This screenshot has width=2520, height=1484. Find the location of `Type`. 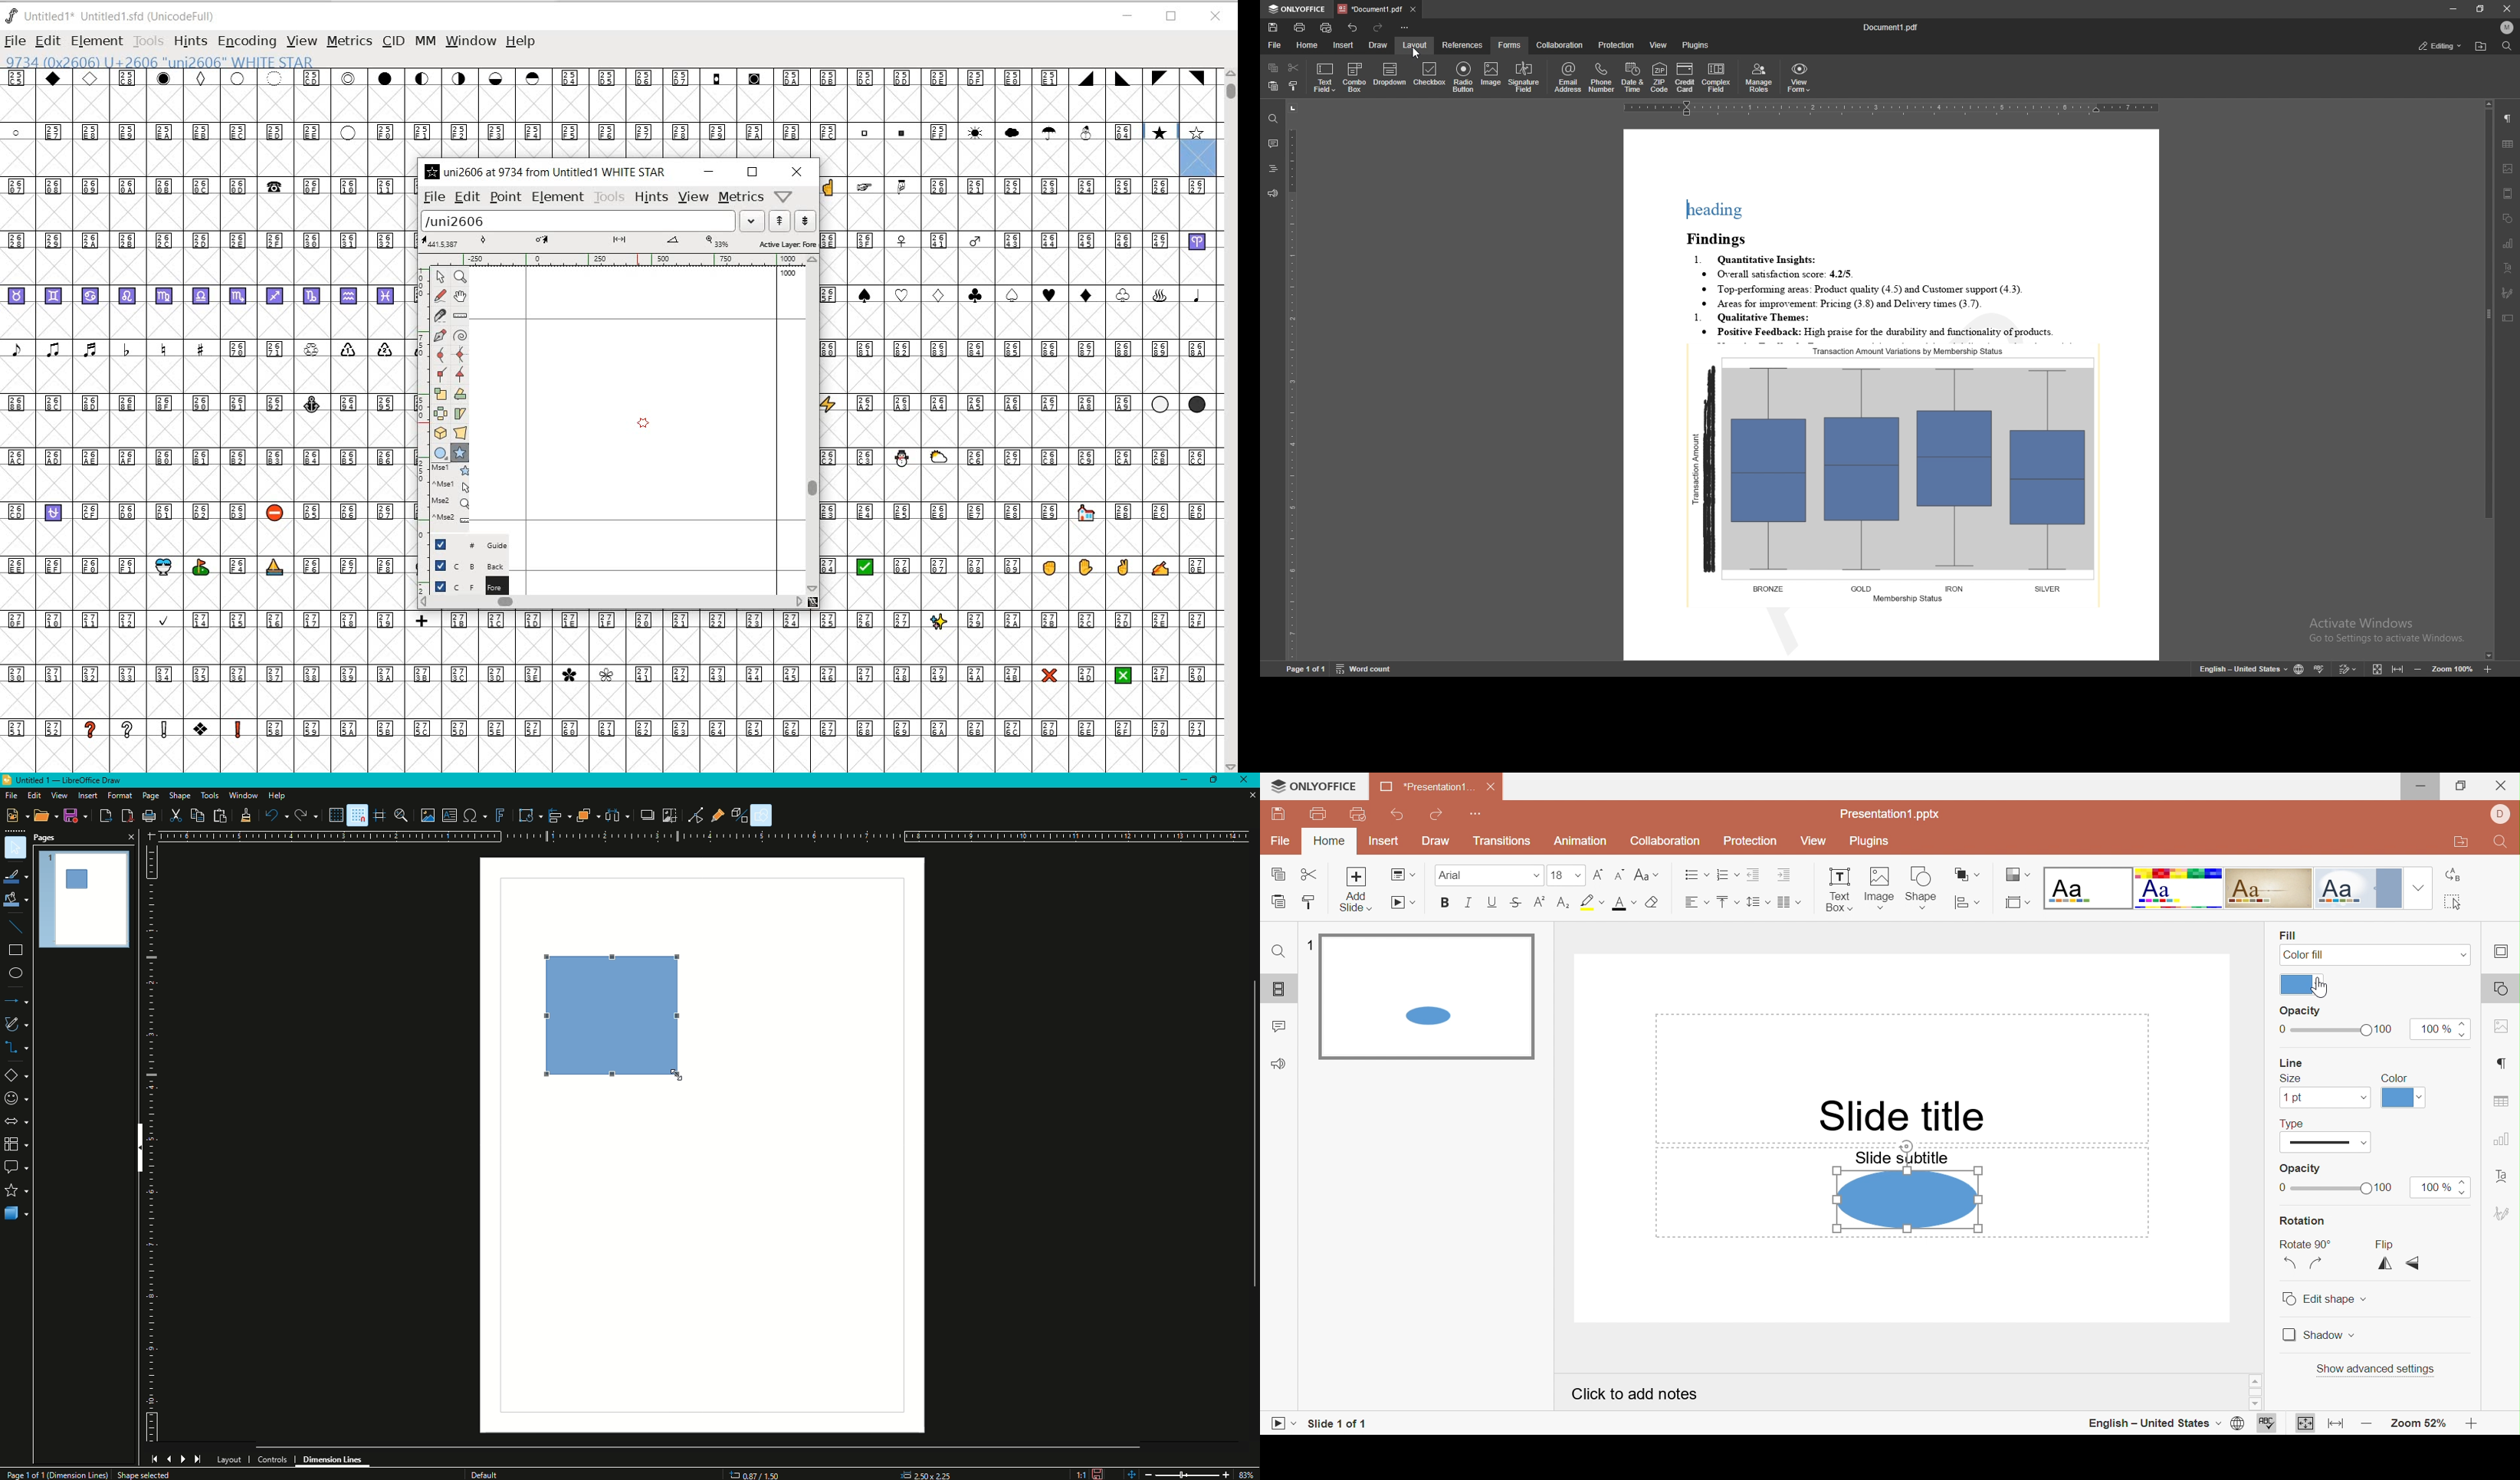

Type is located at coordinates (2291, 1123).